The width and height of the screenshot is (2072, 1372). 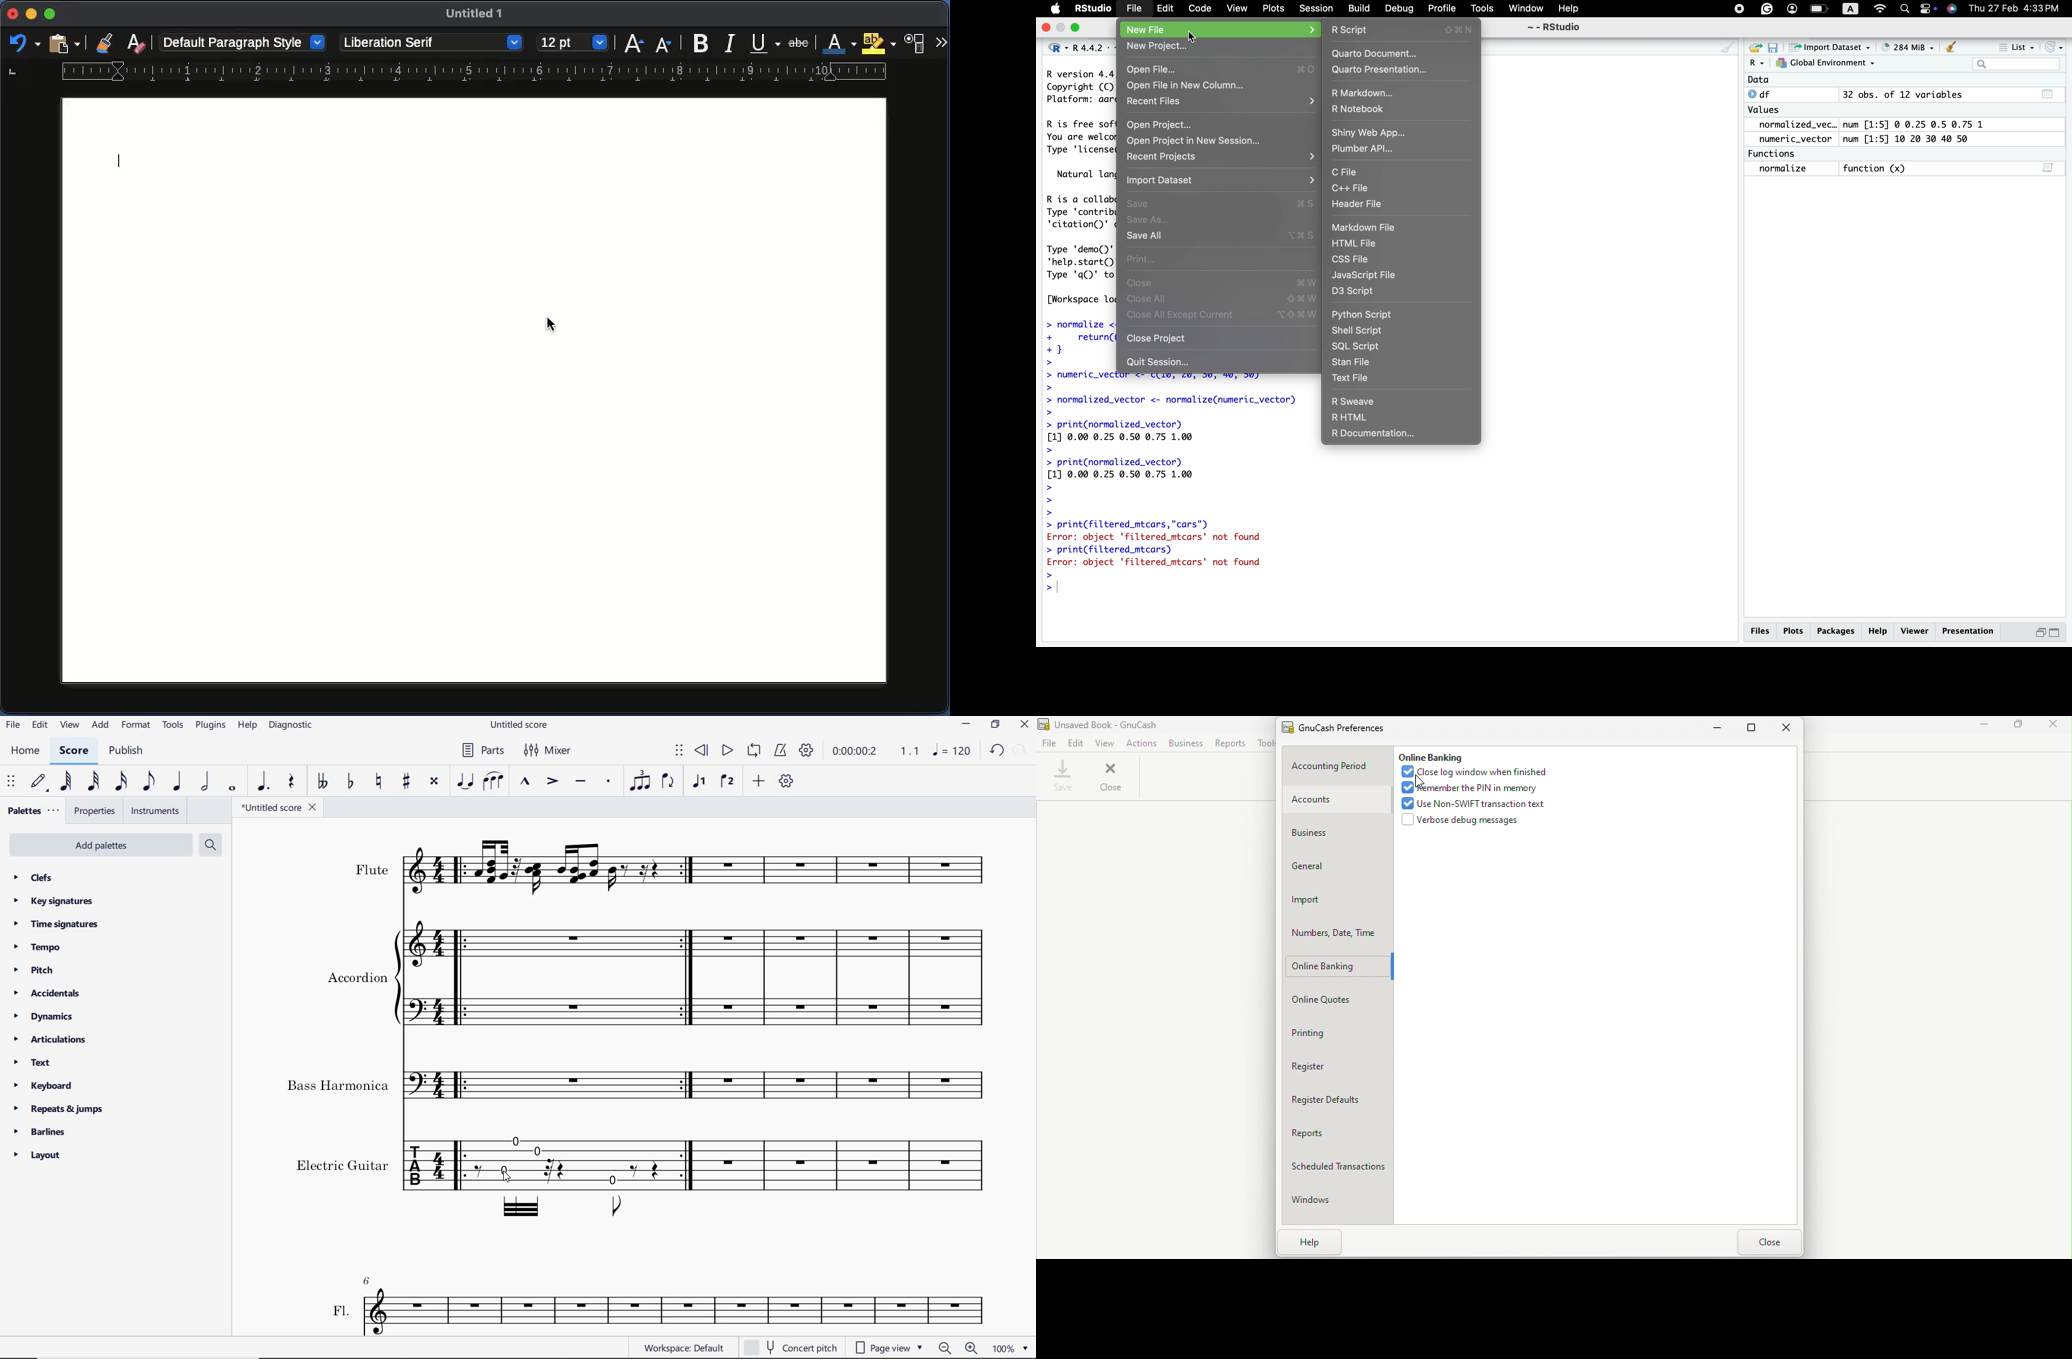 What do you see at coordinates (995, 725) in the screenshot?
I see `restore down` at bounding box center [995, 725].